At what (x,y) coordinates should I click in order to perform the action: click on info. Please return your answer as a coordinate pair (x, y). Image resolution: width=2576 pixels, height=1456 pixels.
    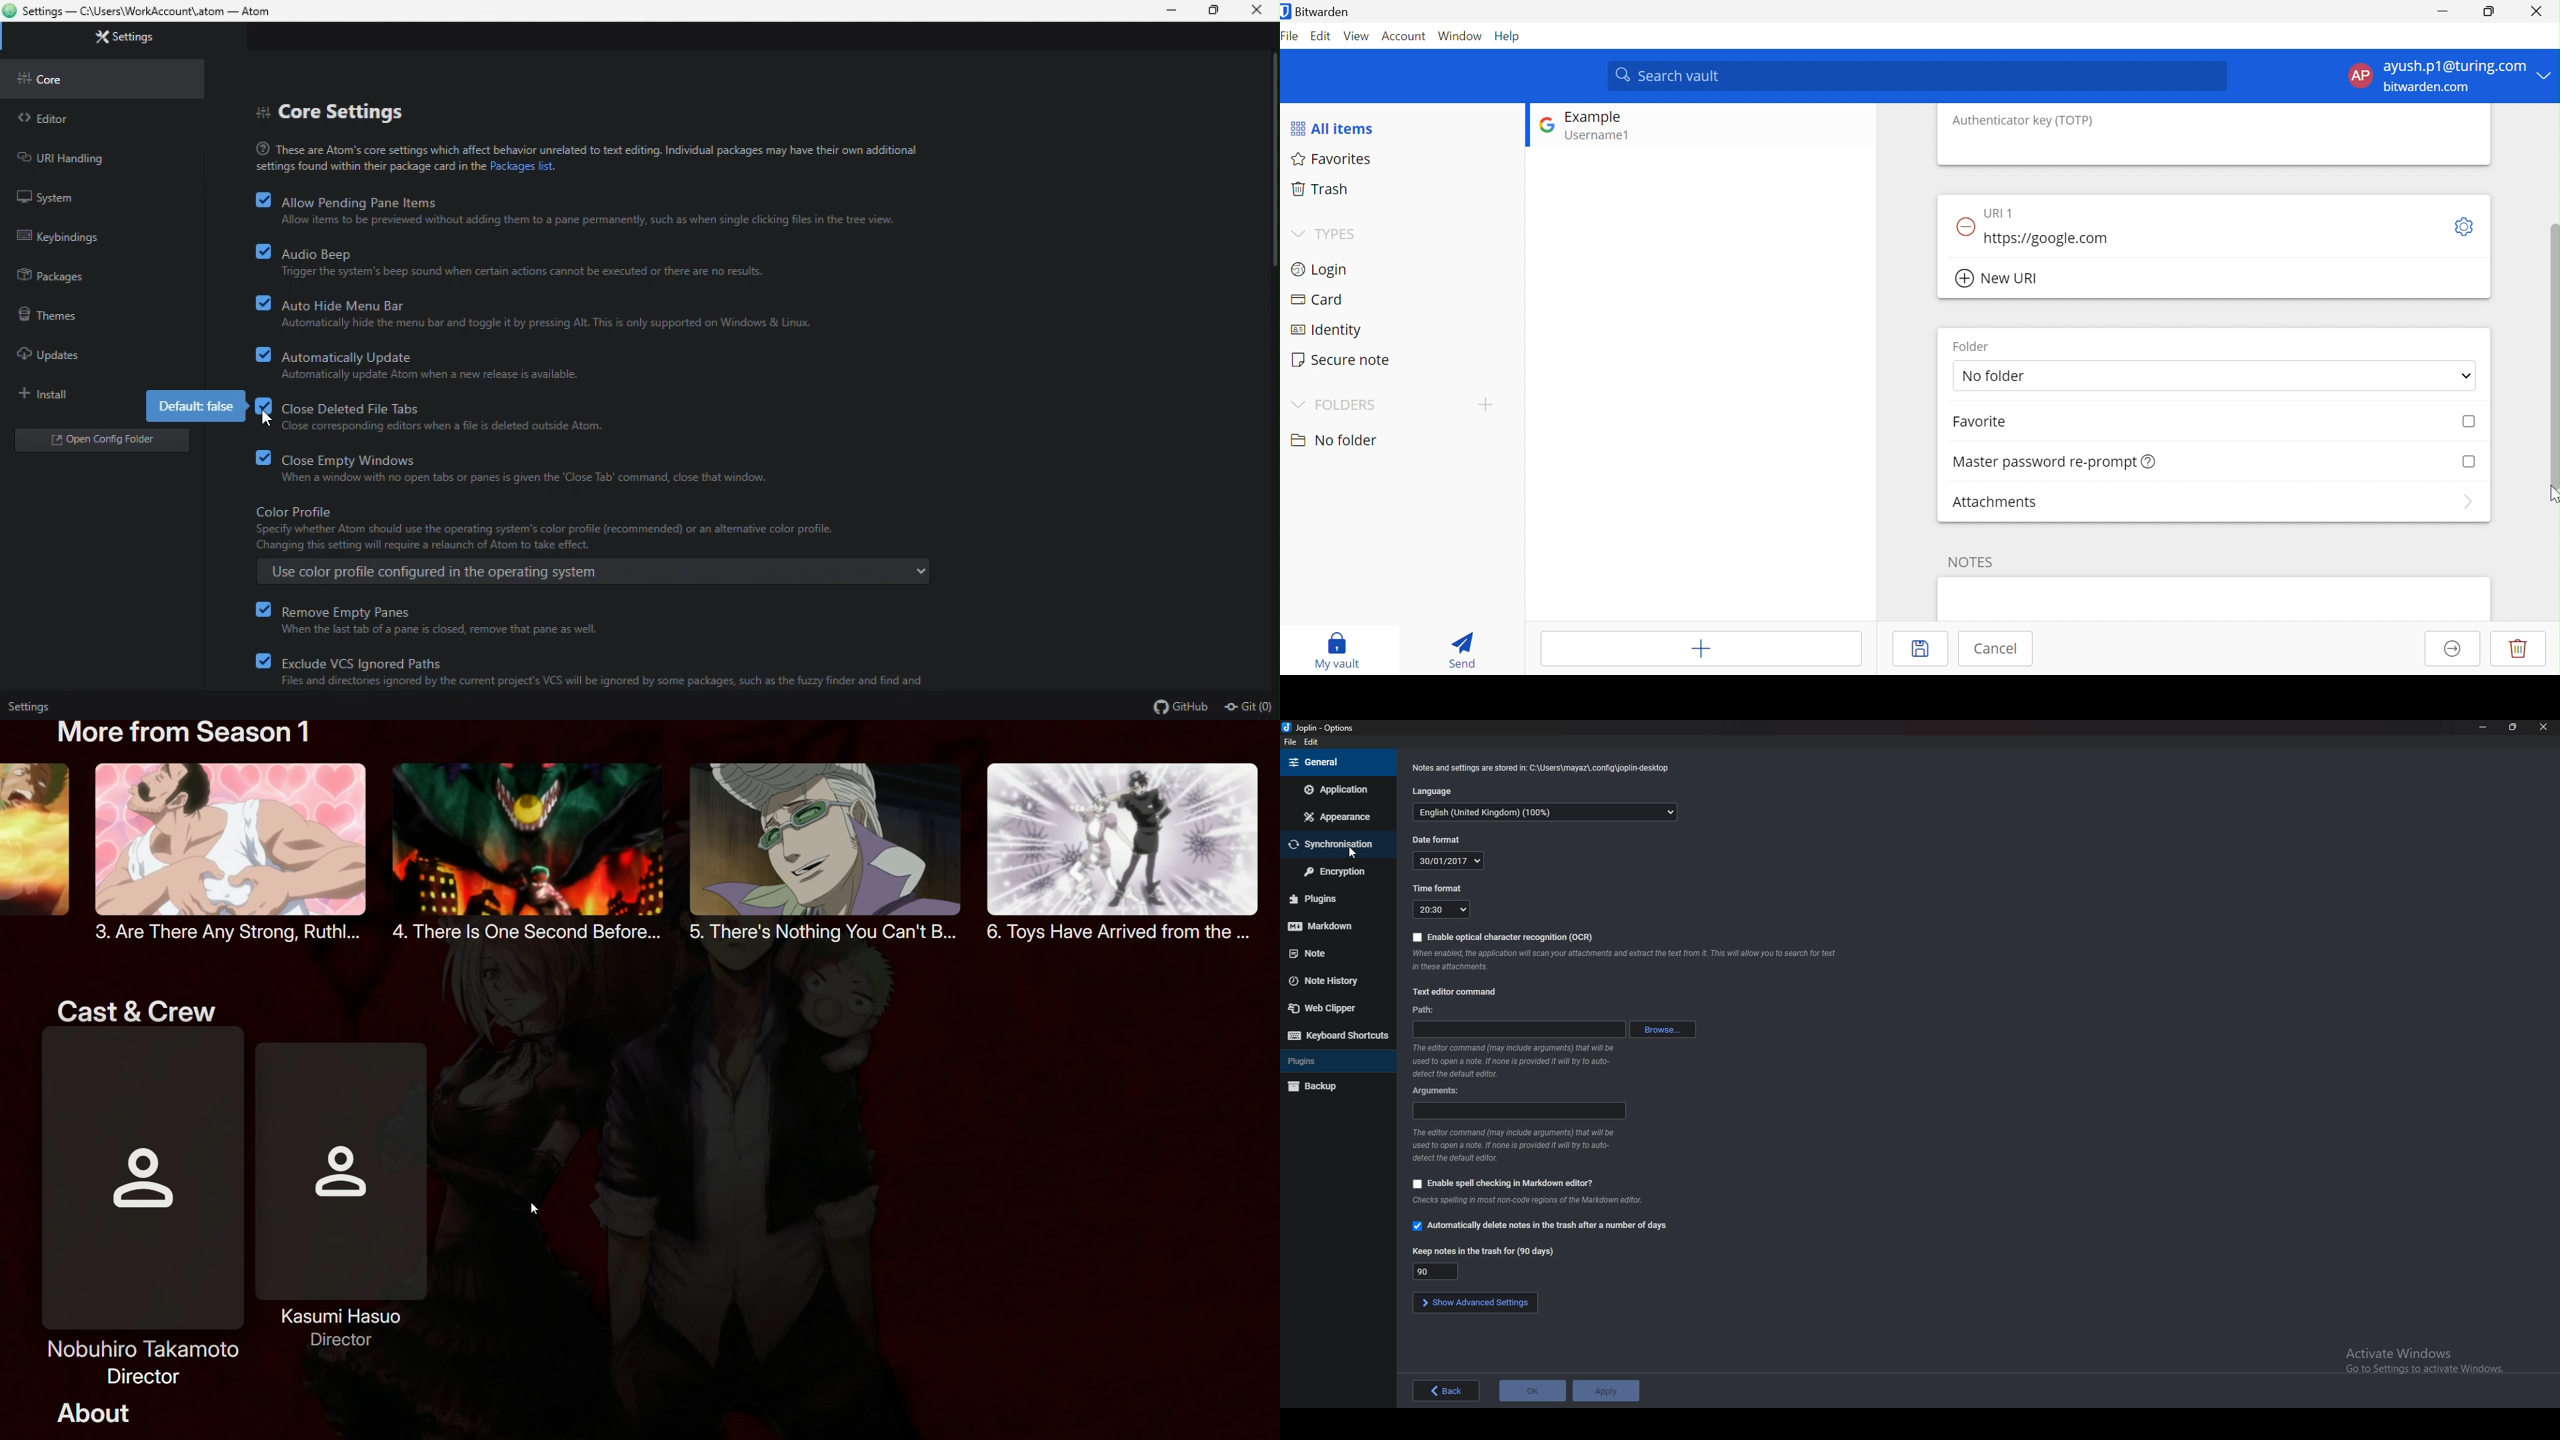
    Looking at the image, I should click on (1623, 959).